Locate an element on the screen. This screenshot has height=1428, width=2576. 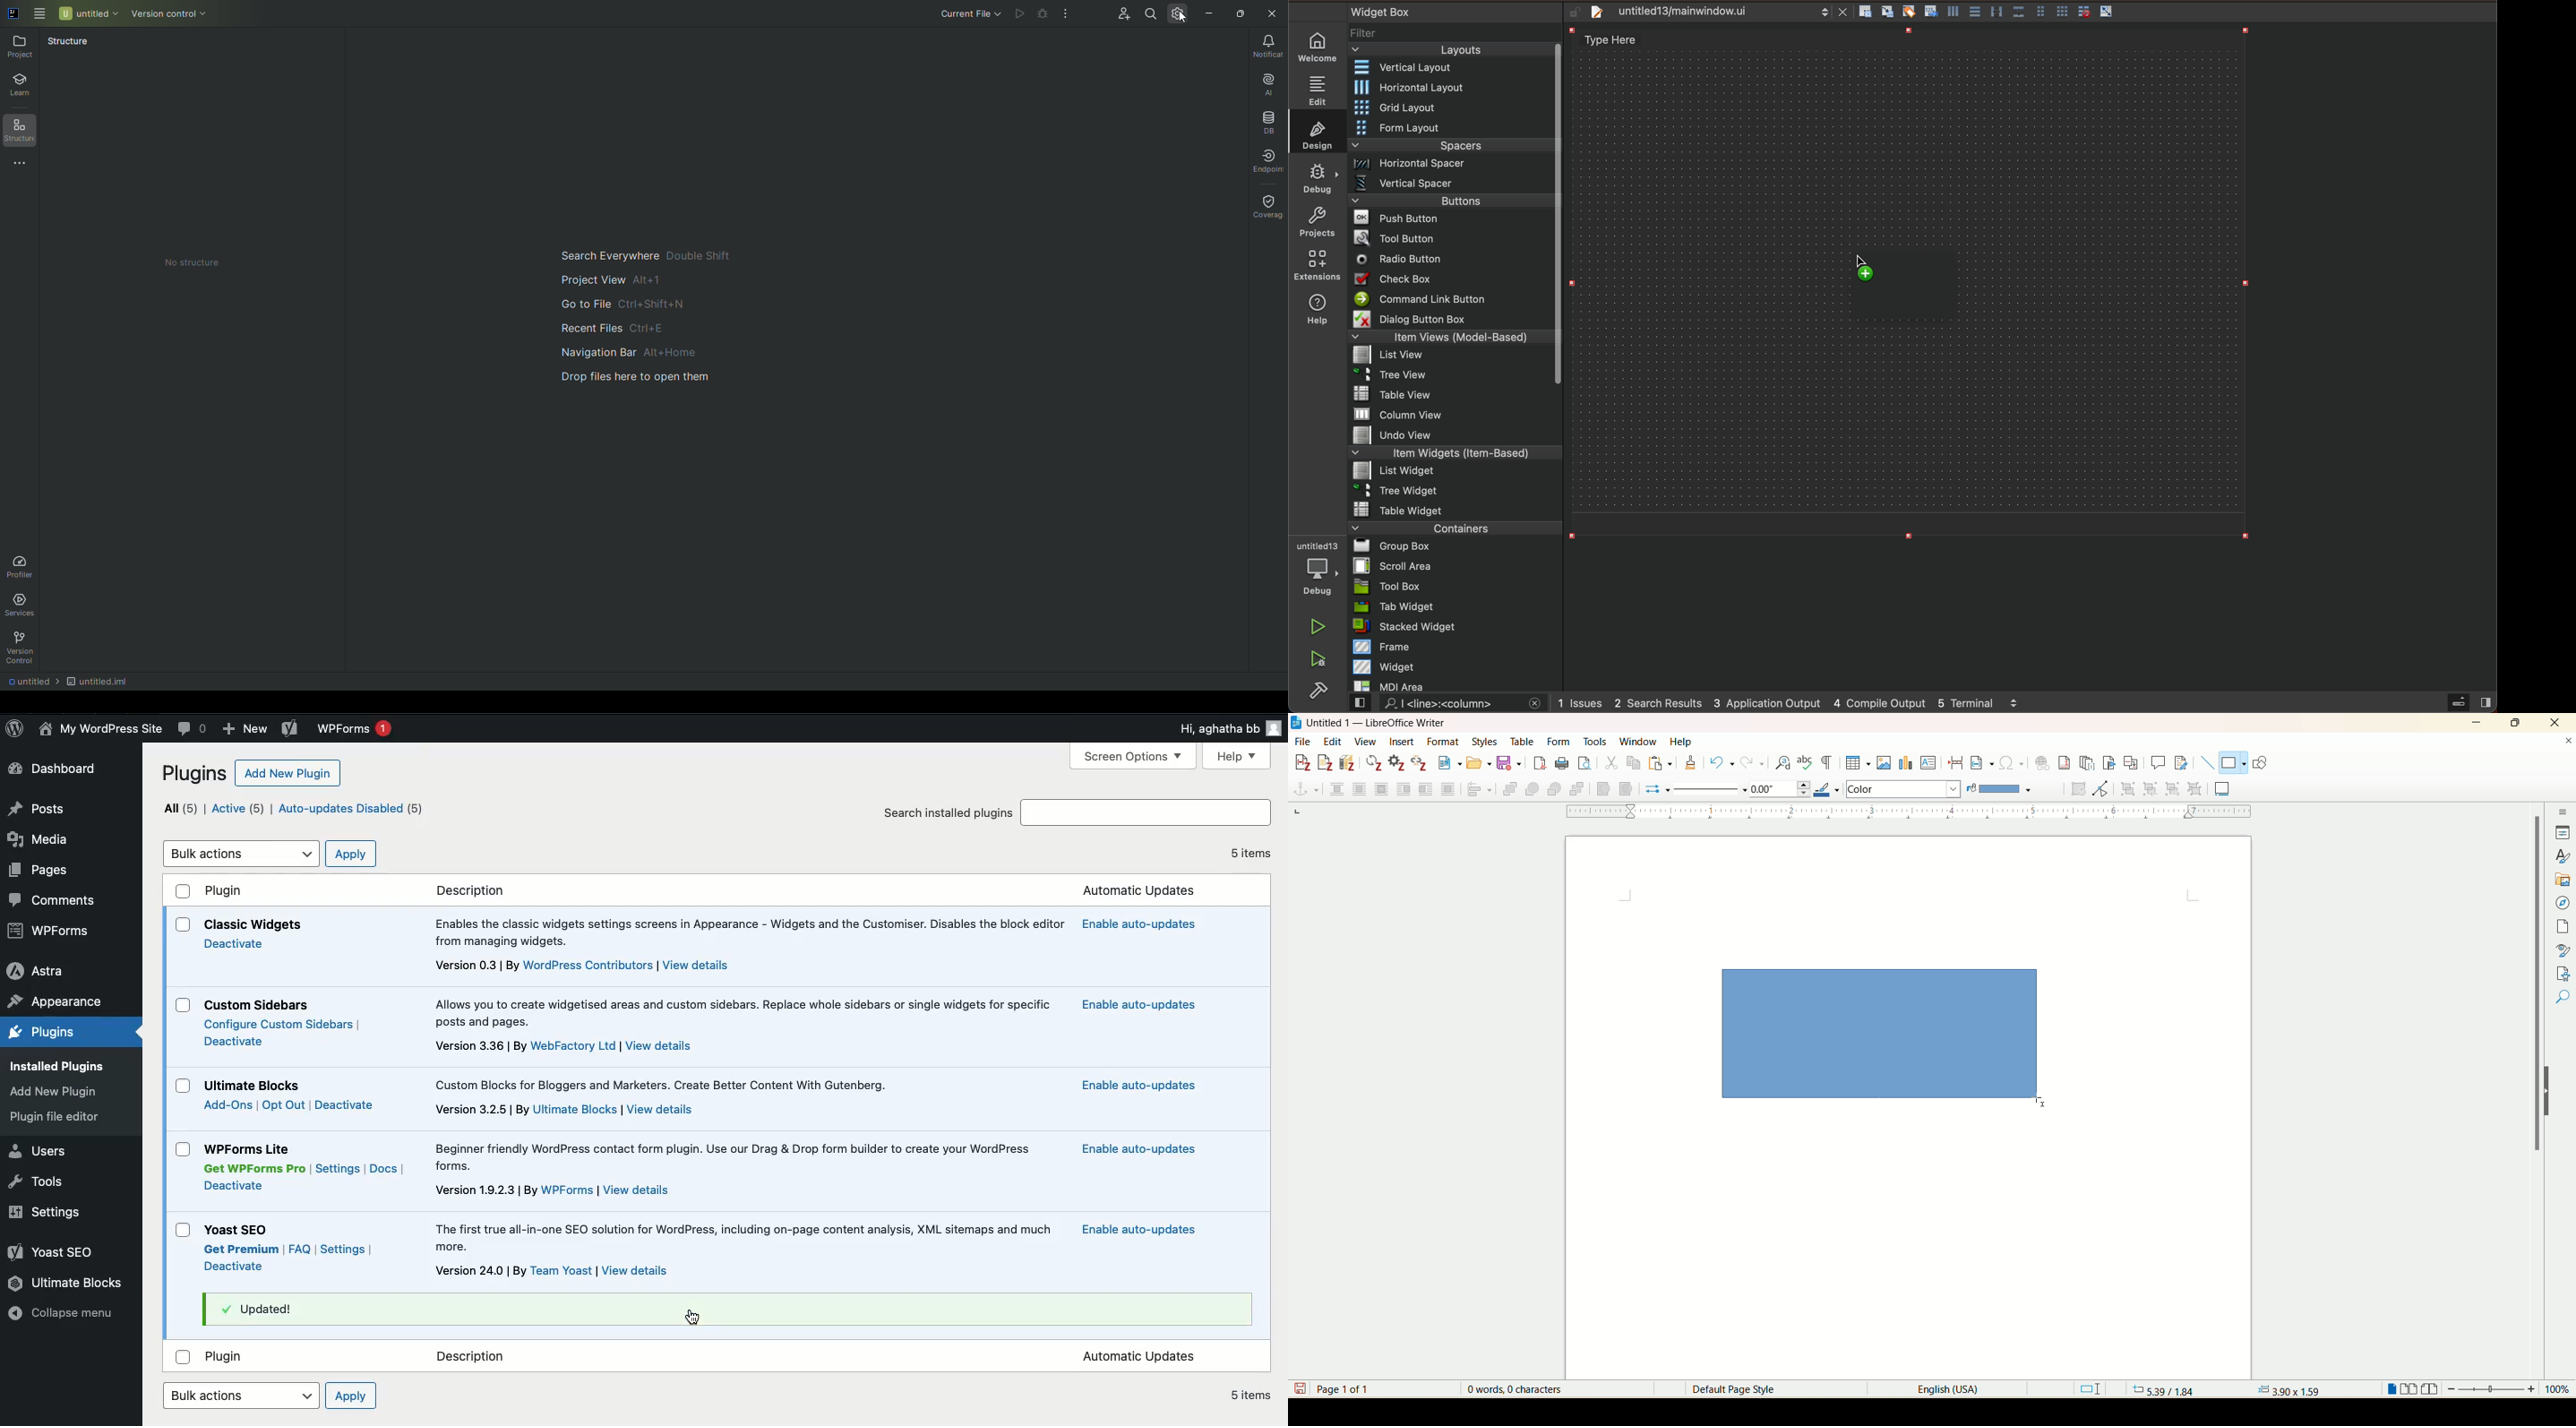
Description is located at coordinates (553, 1190).